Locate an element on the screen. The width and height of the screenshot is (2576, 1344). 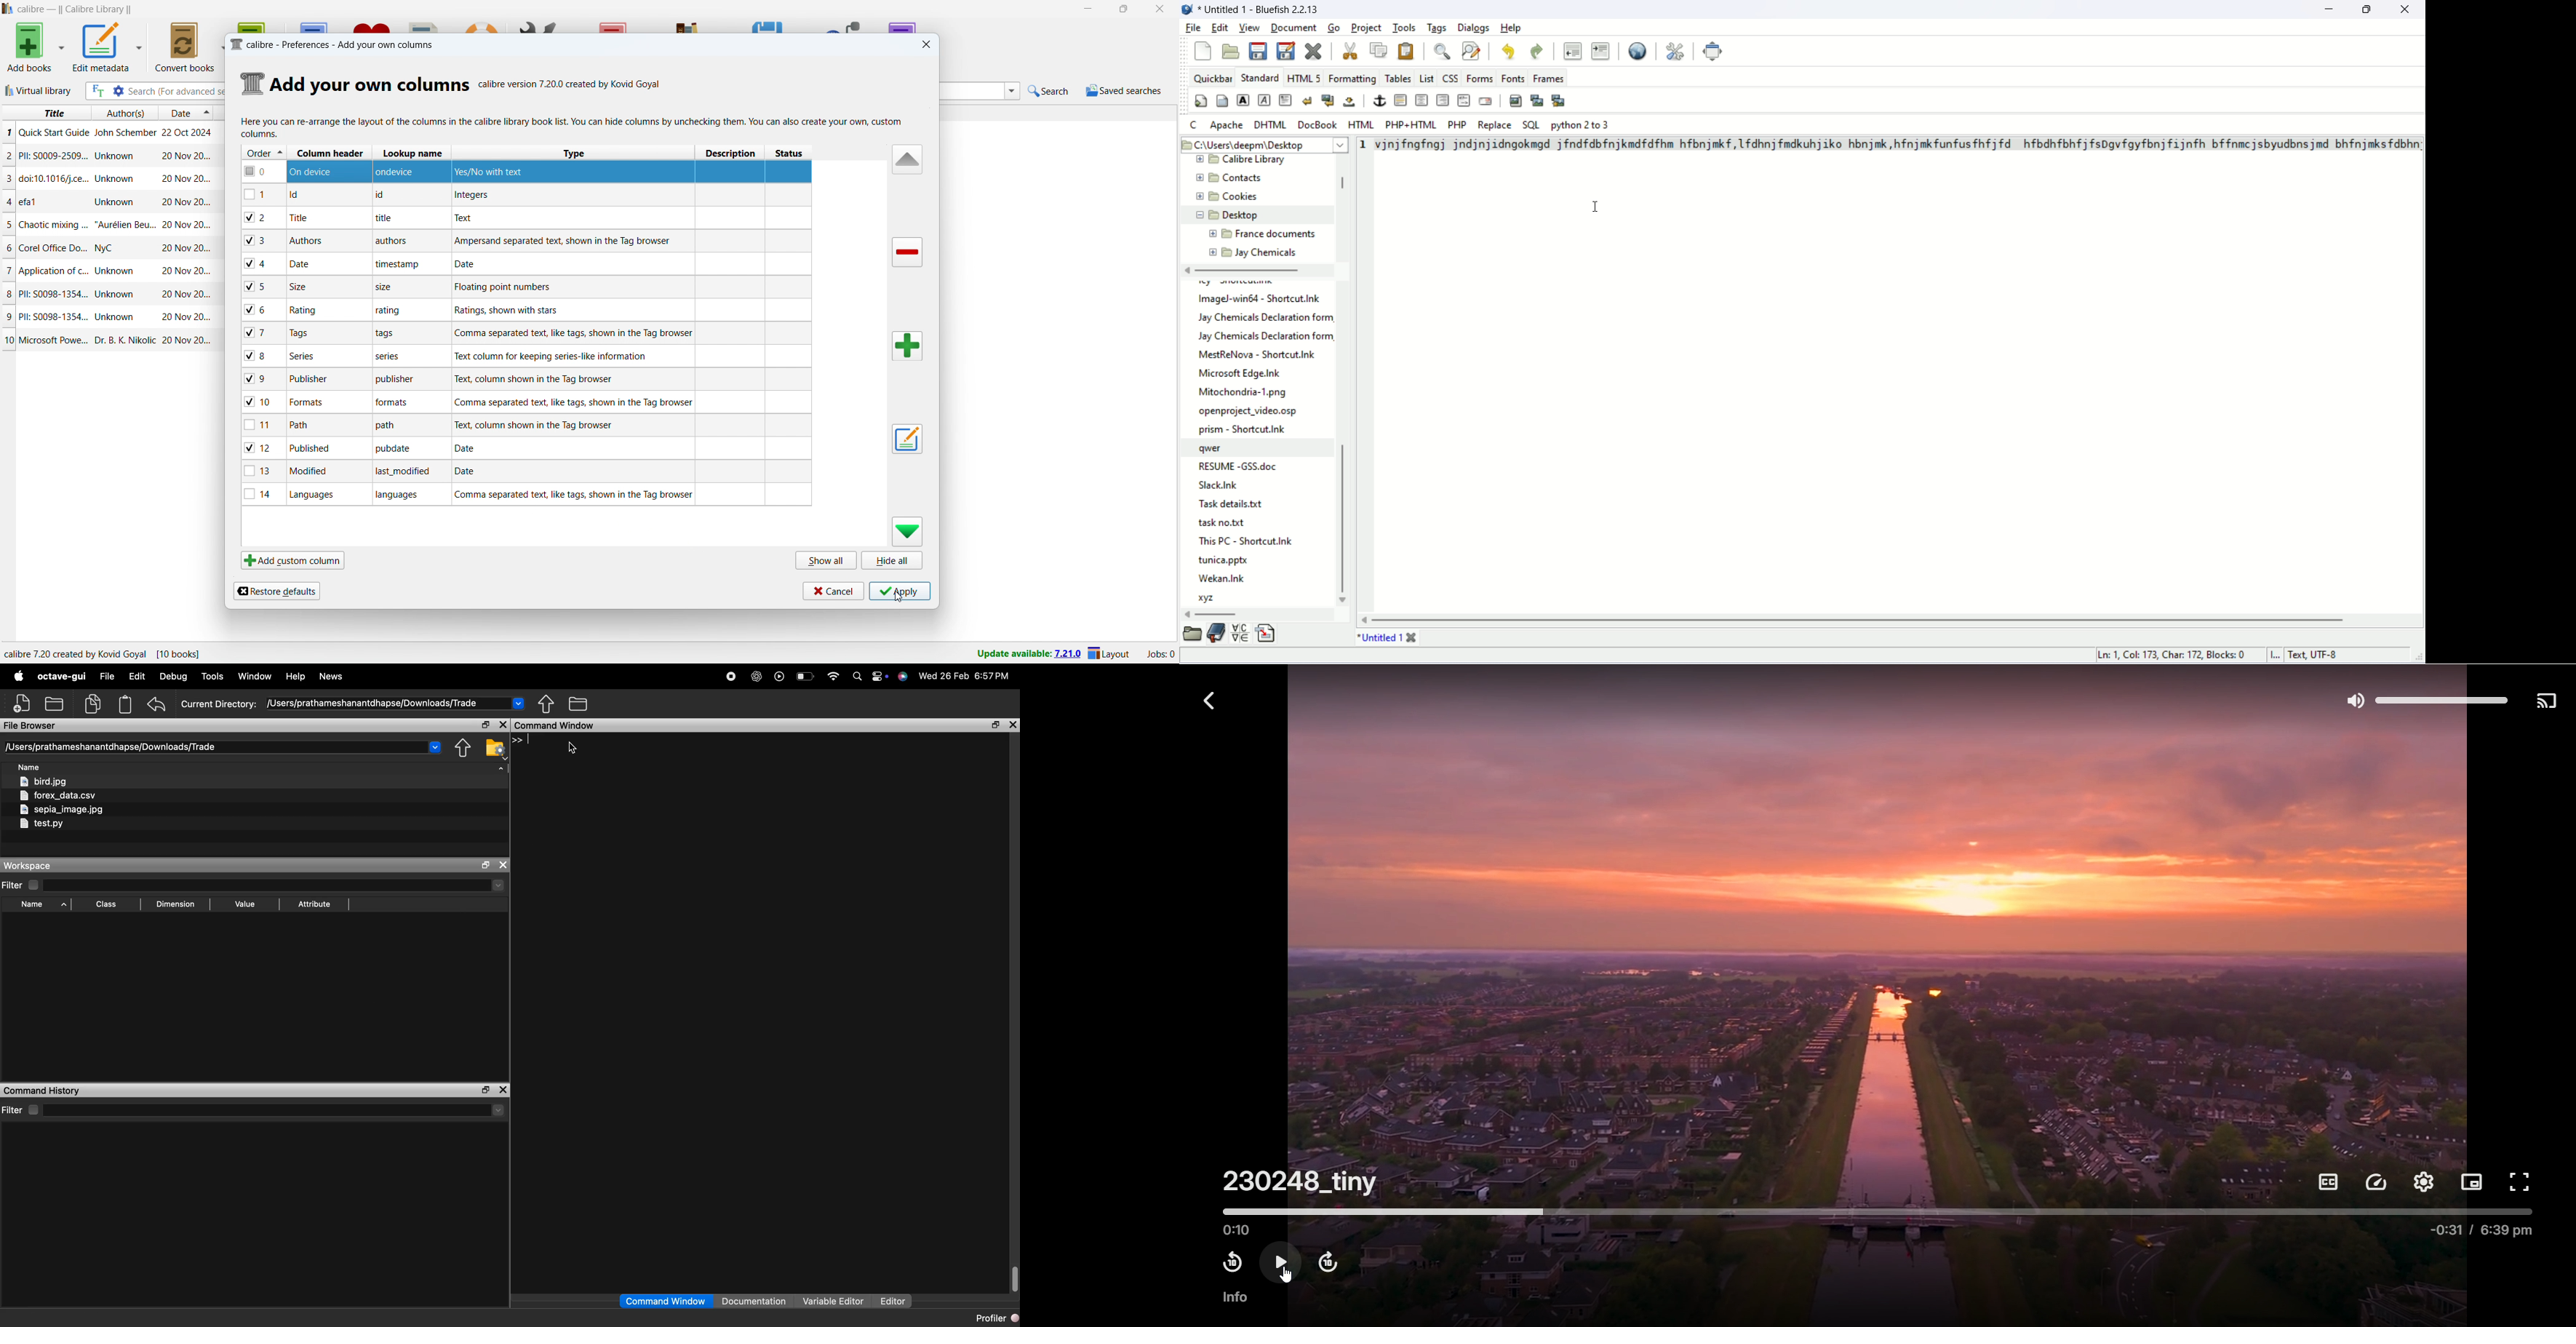
MestReNova - Shortcut.Ink is located at coordinates (1260, 354).